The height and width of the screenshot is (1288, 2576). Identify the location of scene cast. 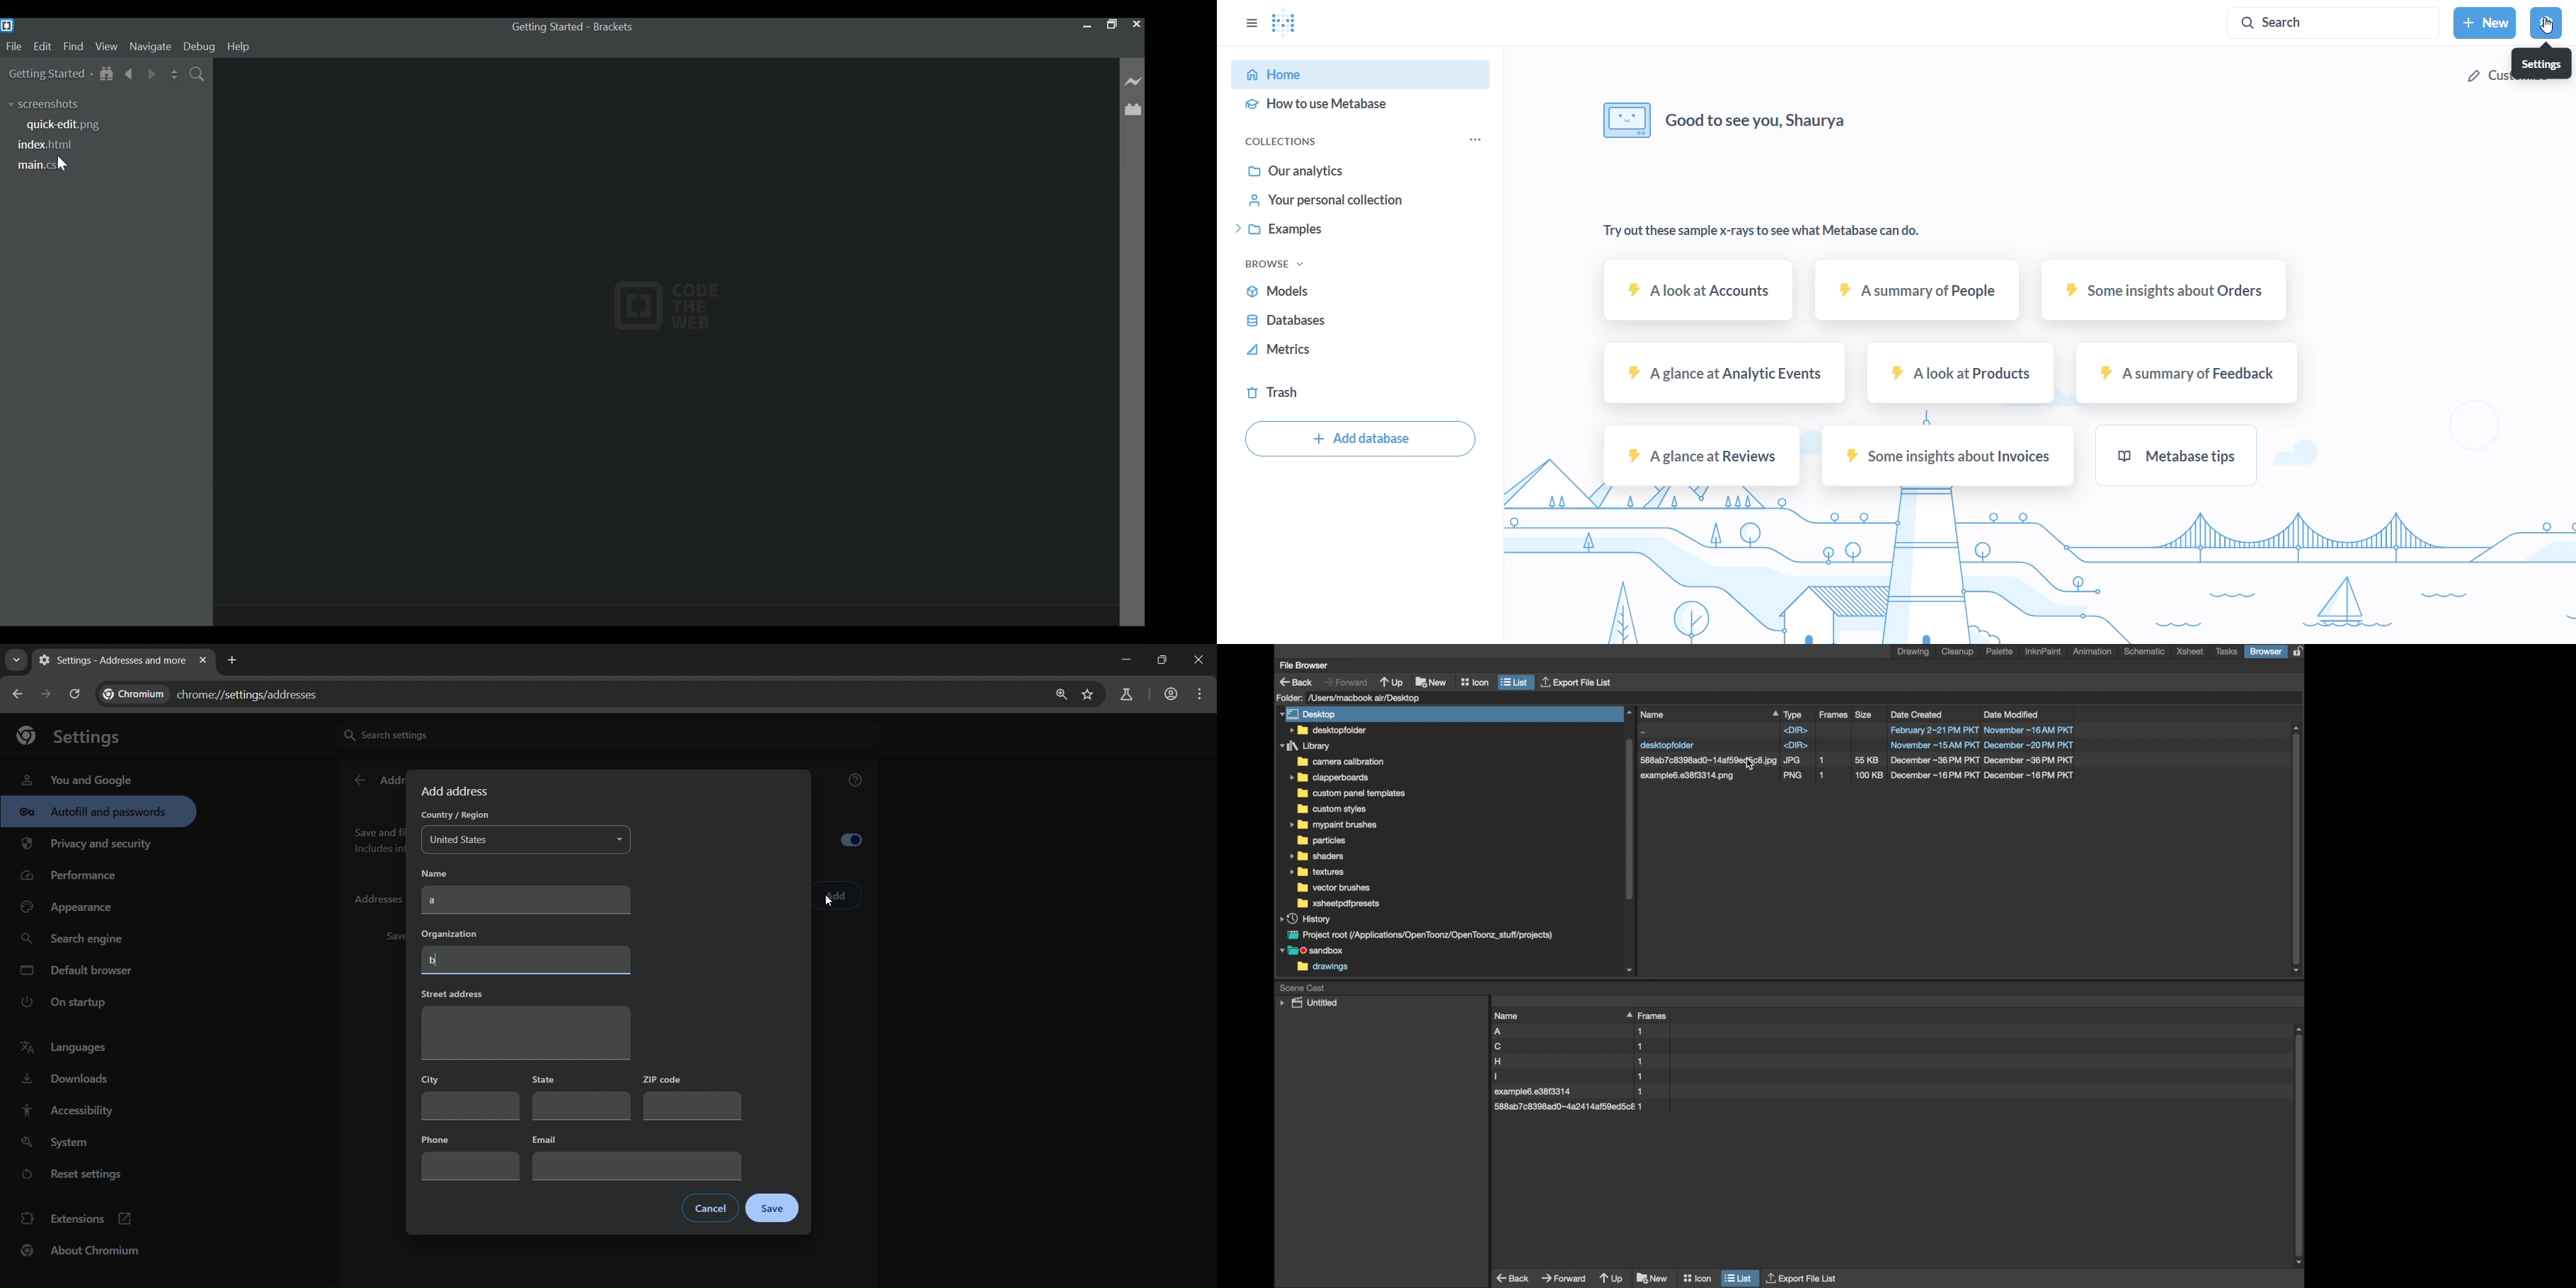
(1303, 987).